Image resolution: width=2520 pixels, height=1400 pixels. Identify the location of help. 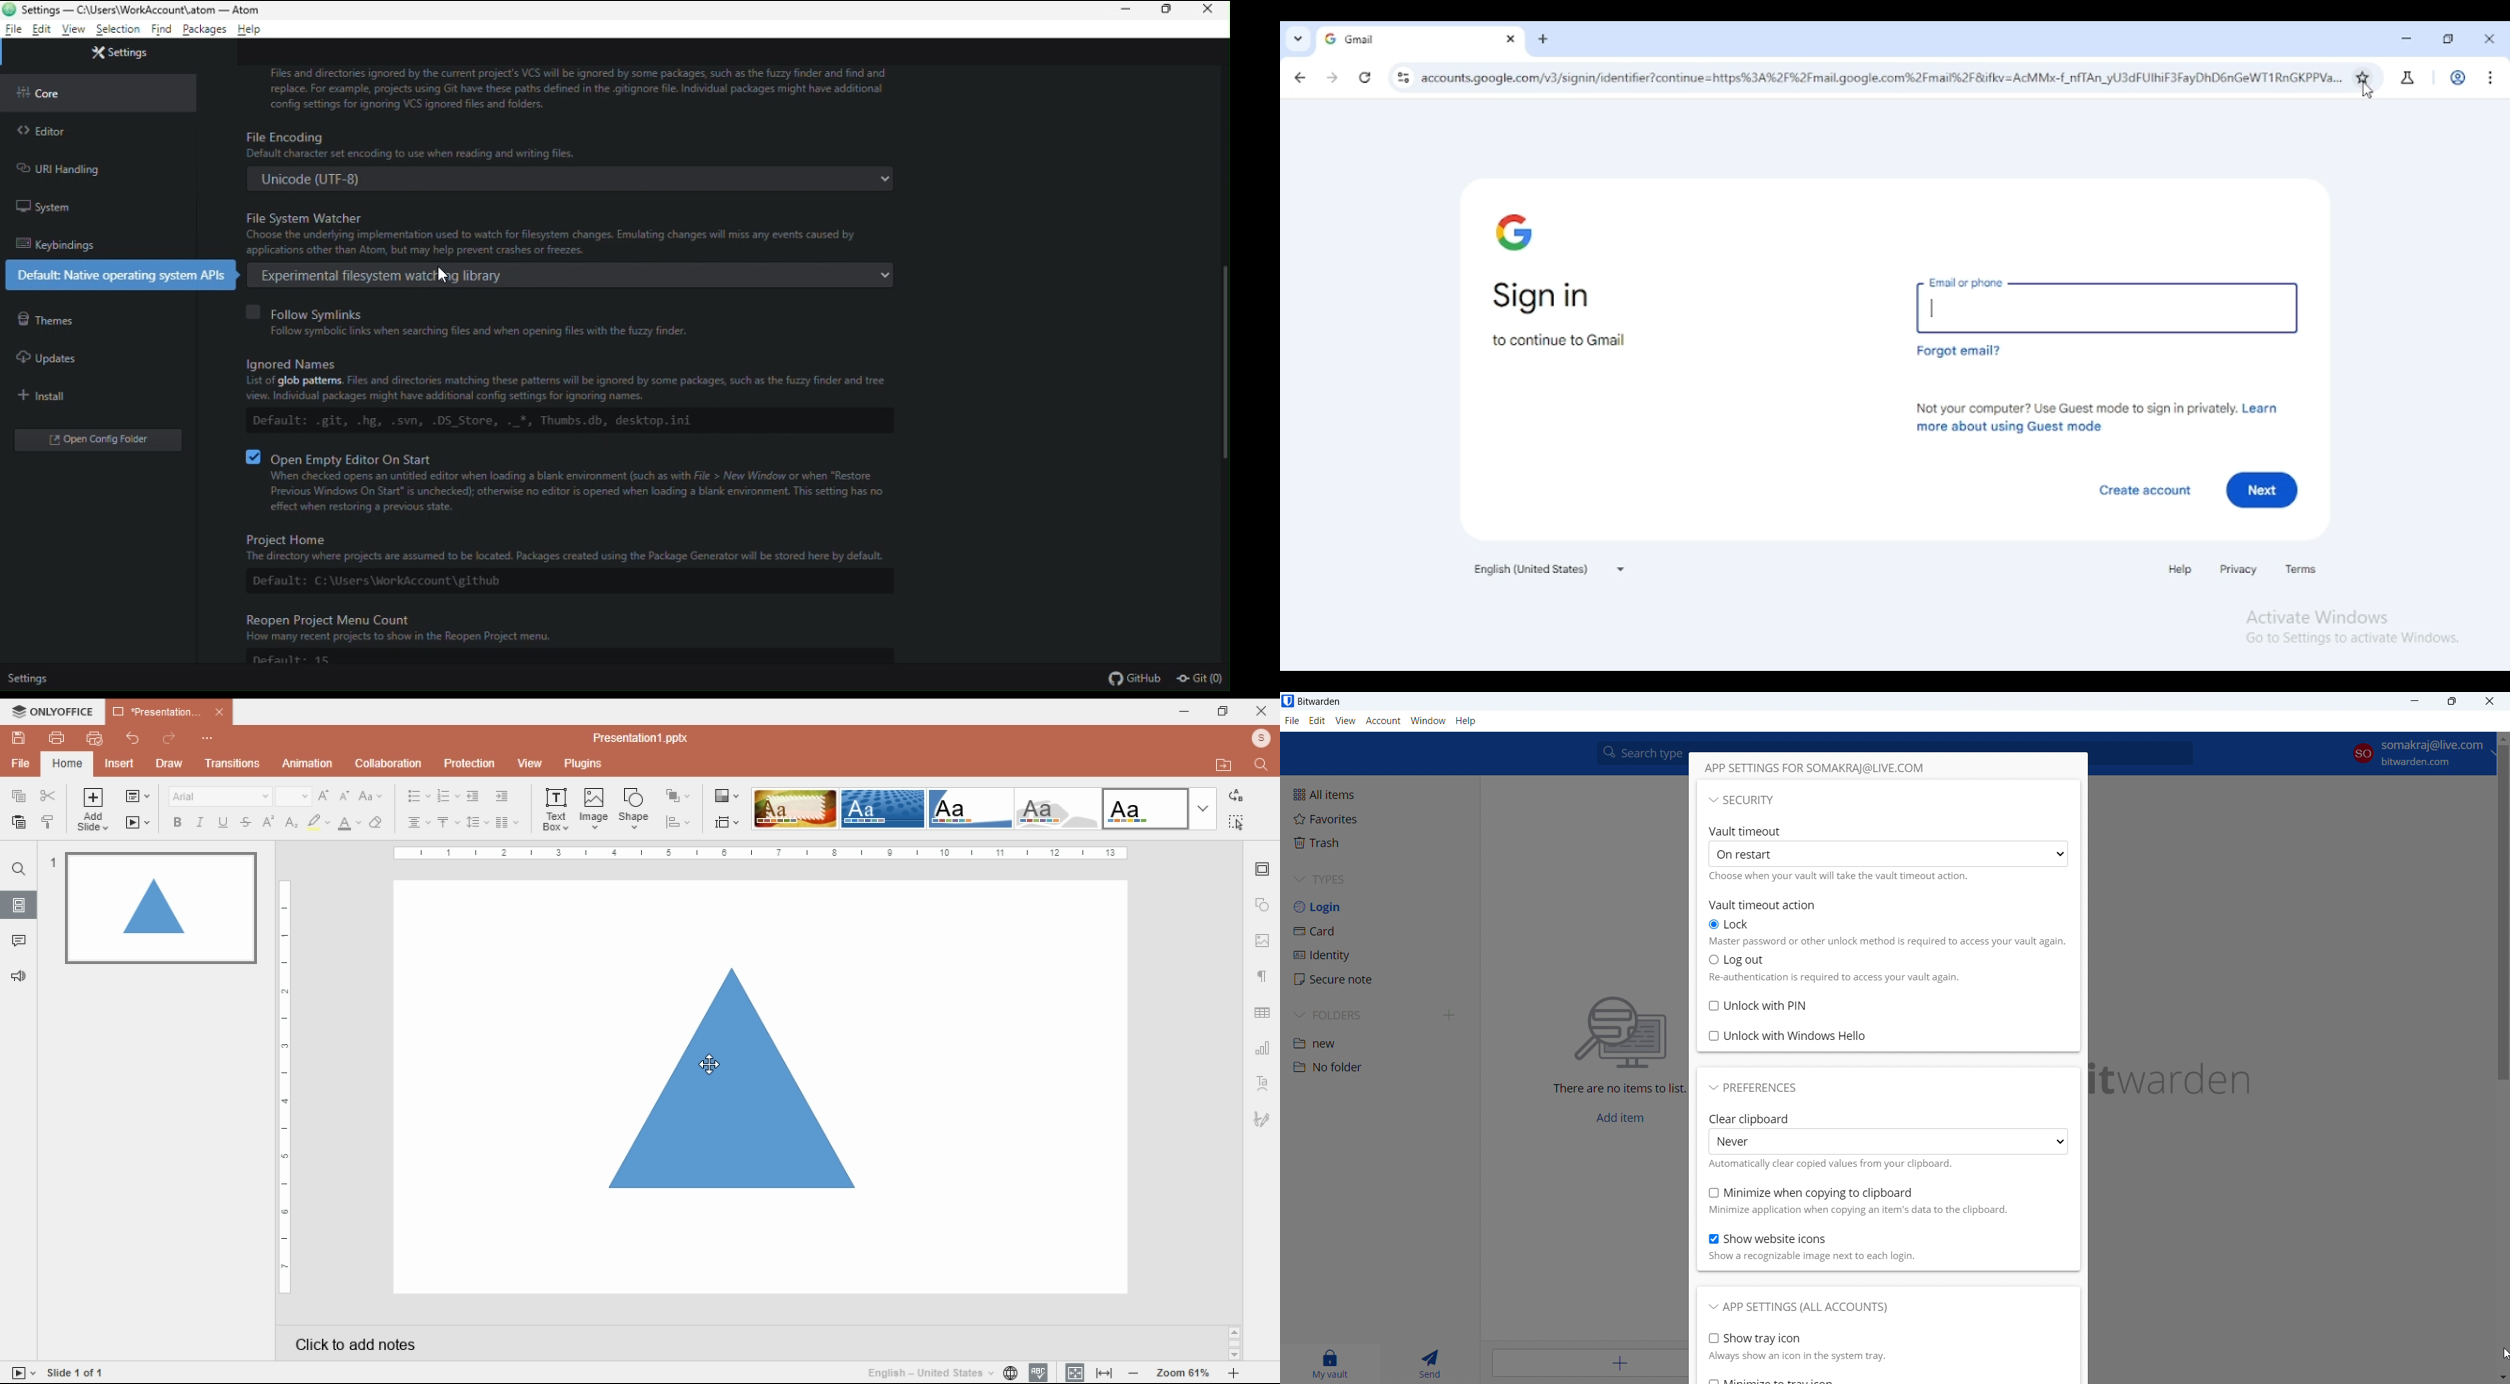
(252, 30).